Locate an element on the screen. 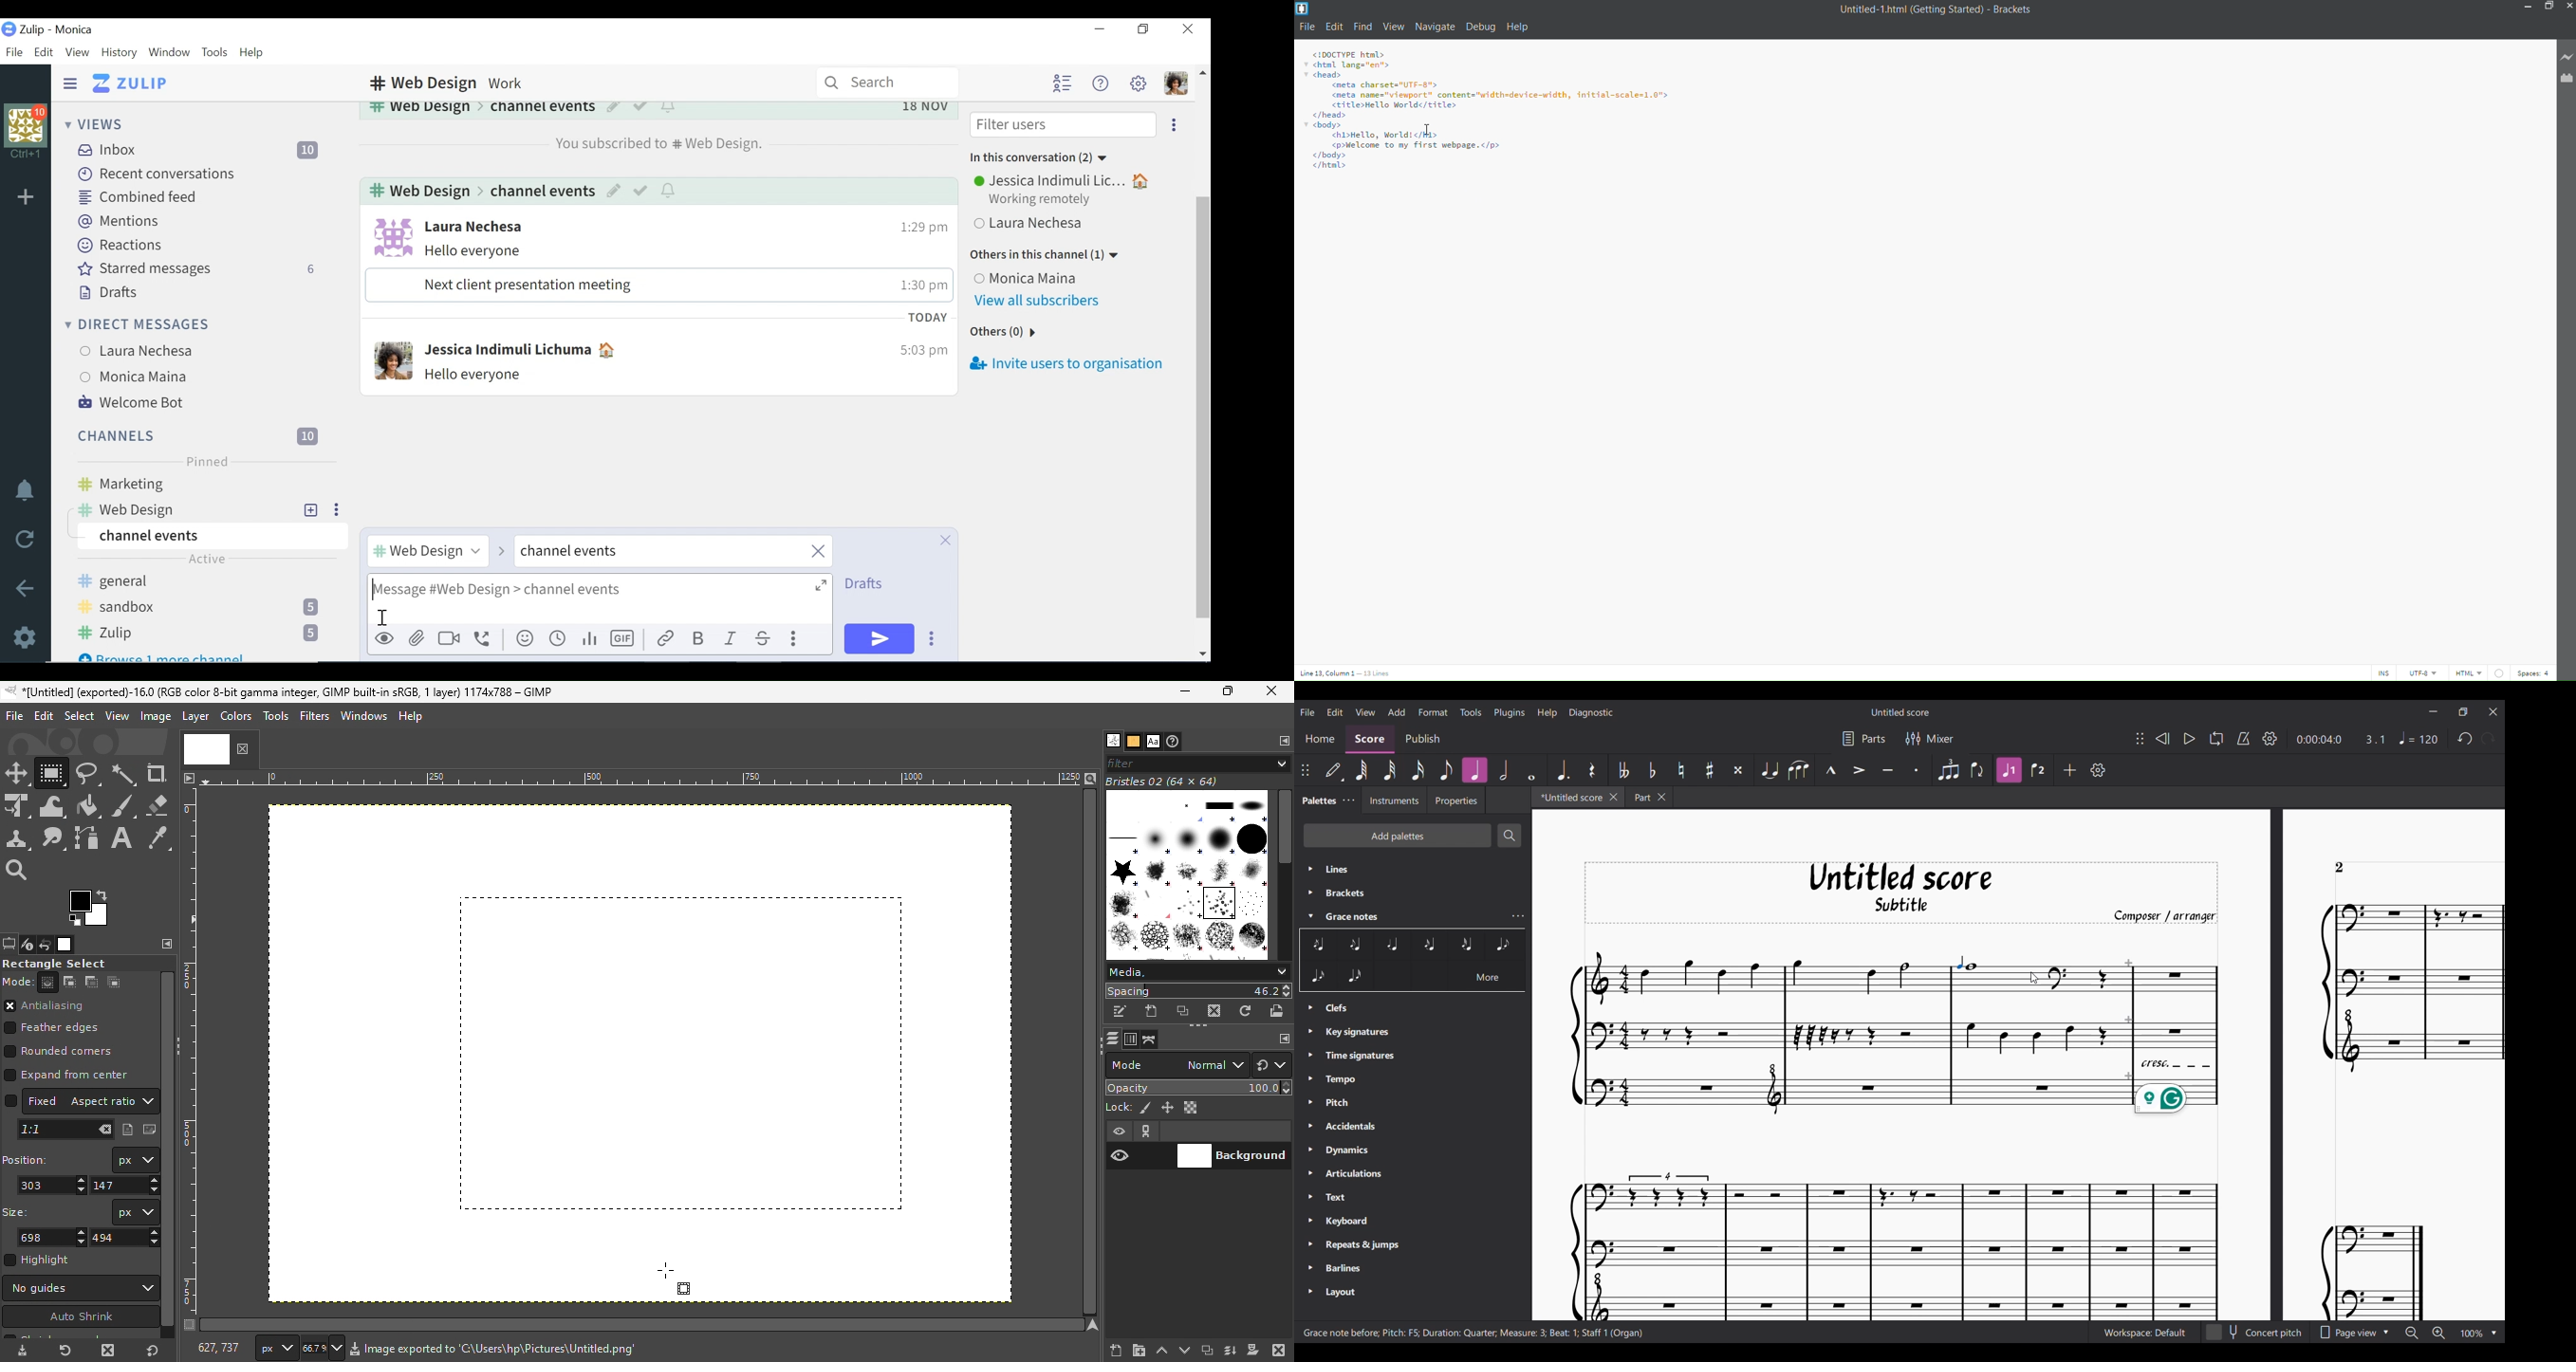 The height and width of the screenshot is (1372, 2576). Fonts is located at coordinates (1153, 742).